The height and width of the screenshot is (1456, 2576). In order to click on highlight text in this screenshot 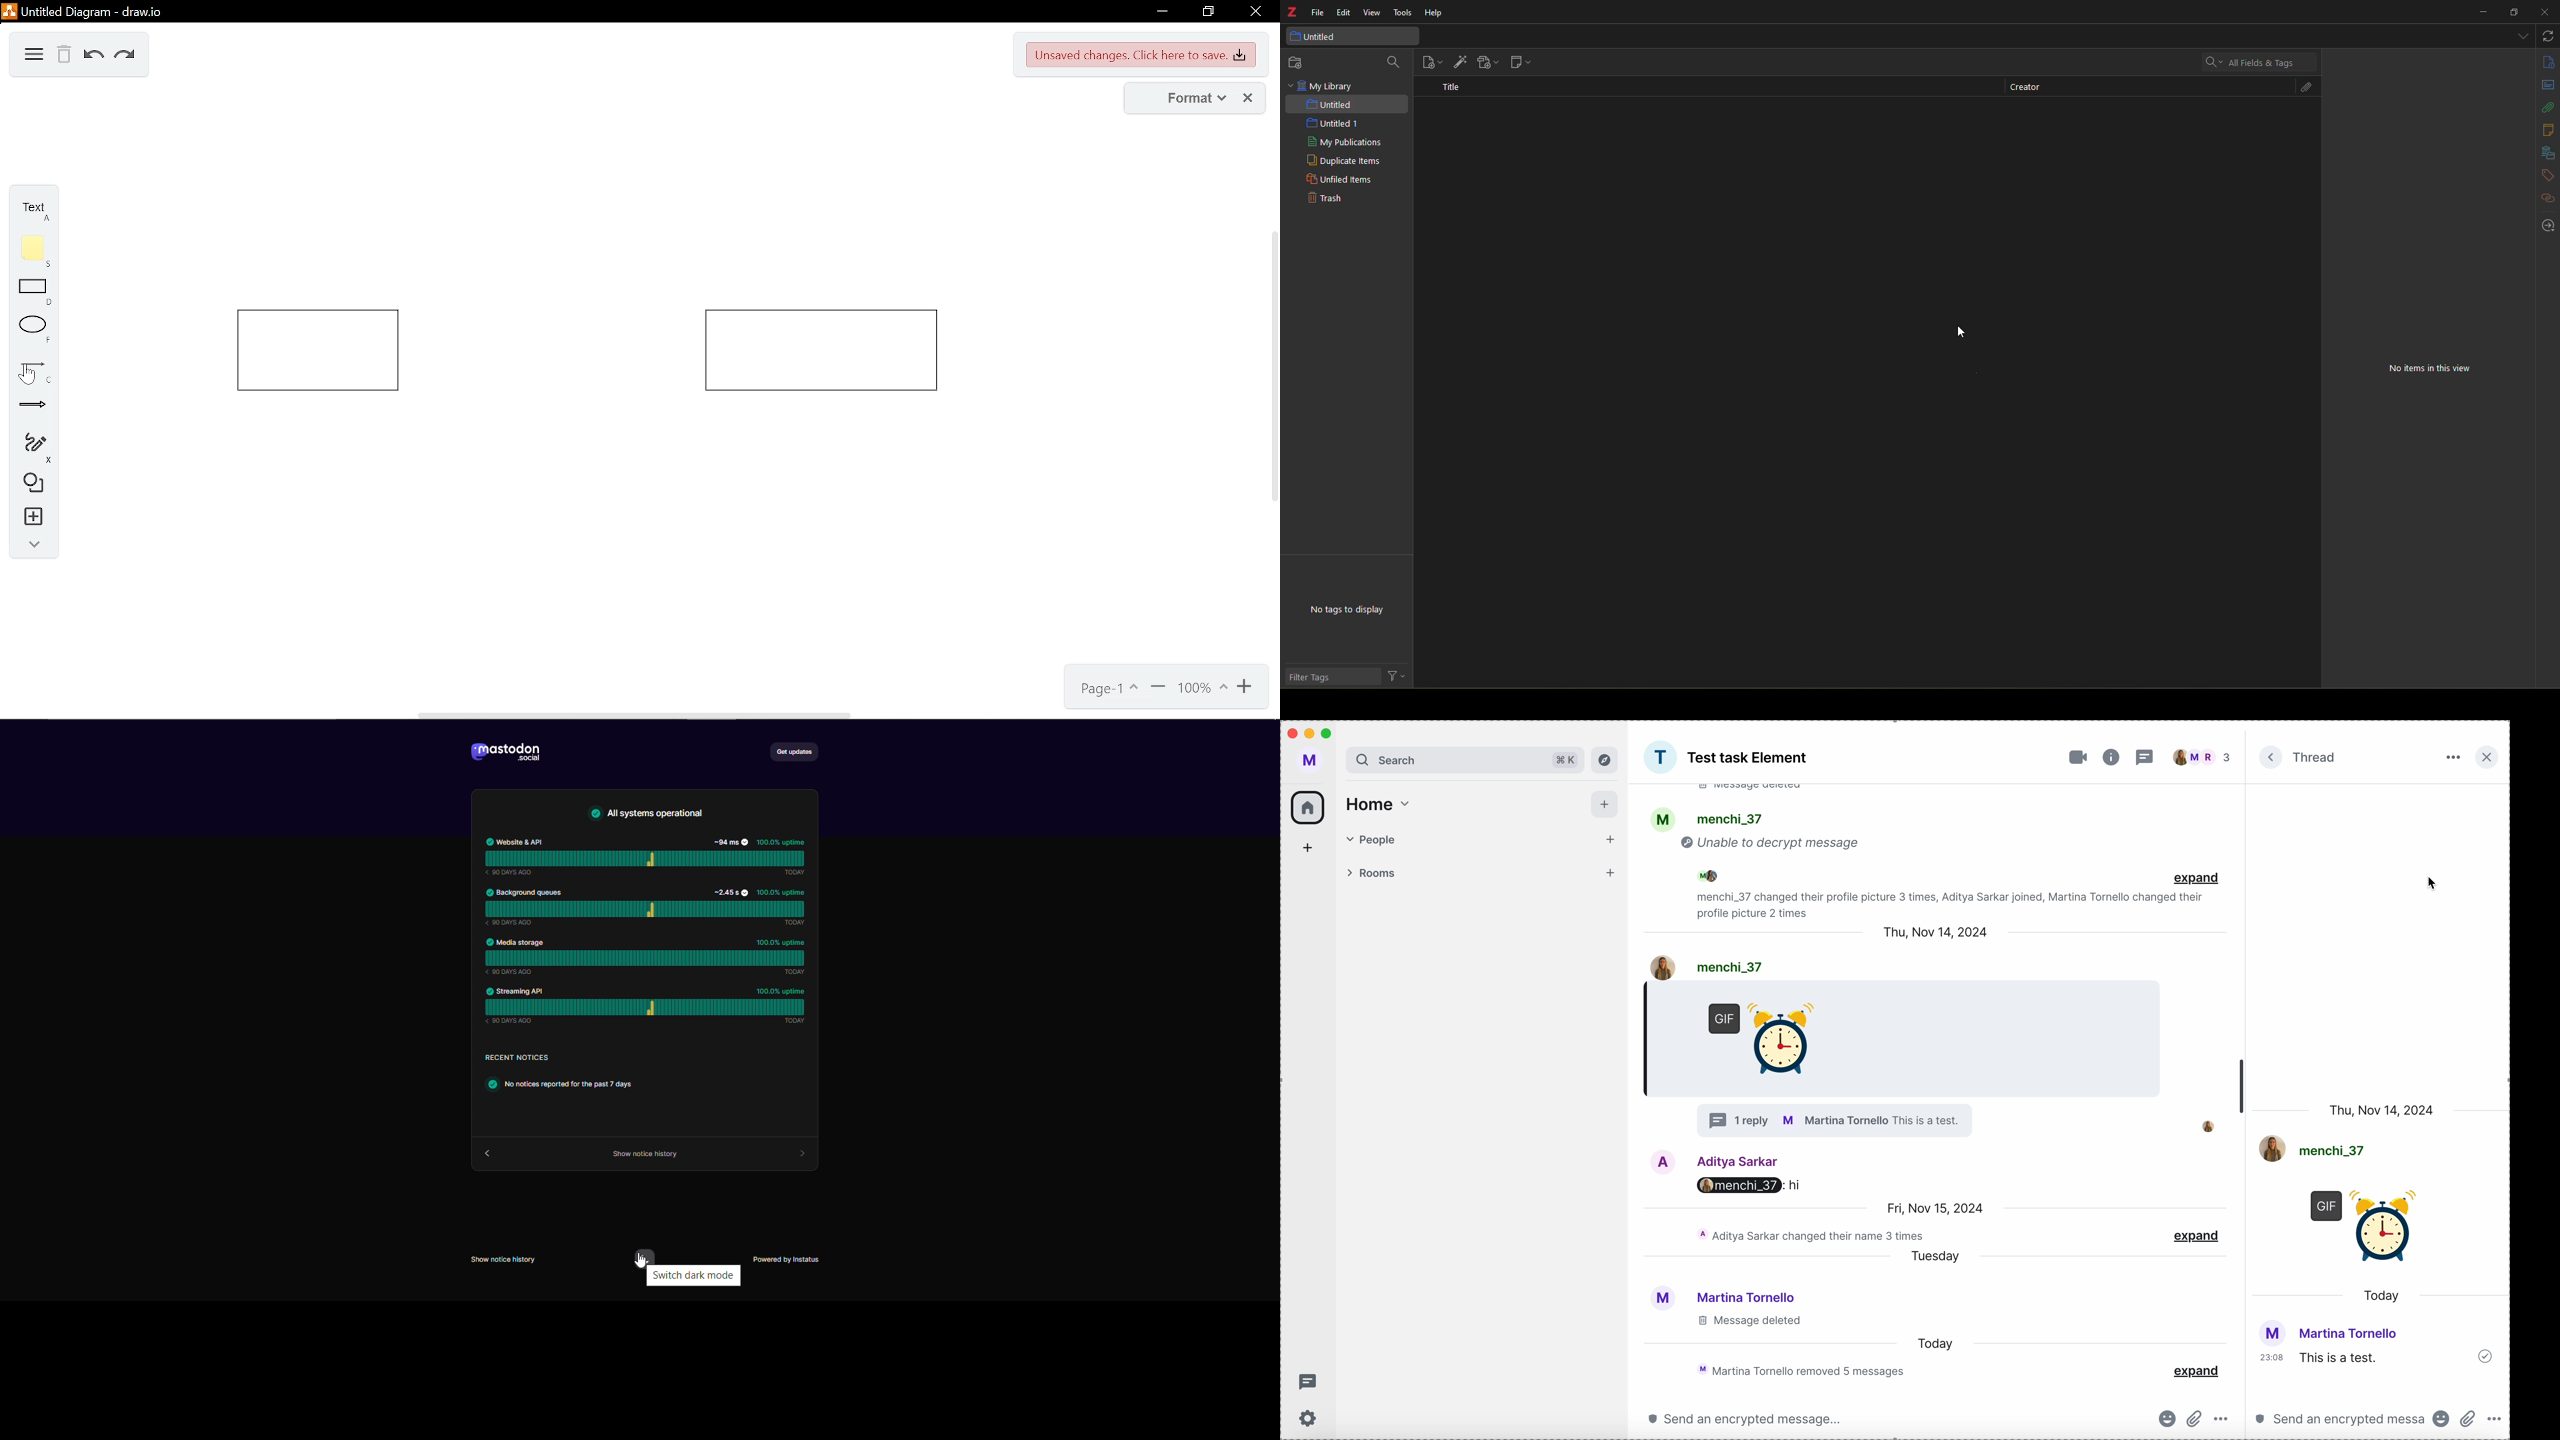, I will do `click(2419, 63)`.